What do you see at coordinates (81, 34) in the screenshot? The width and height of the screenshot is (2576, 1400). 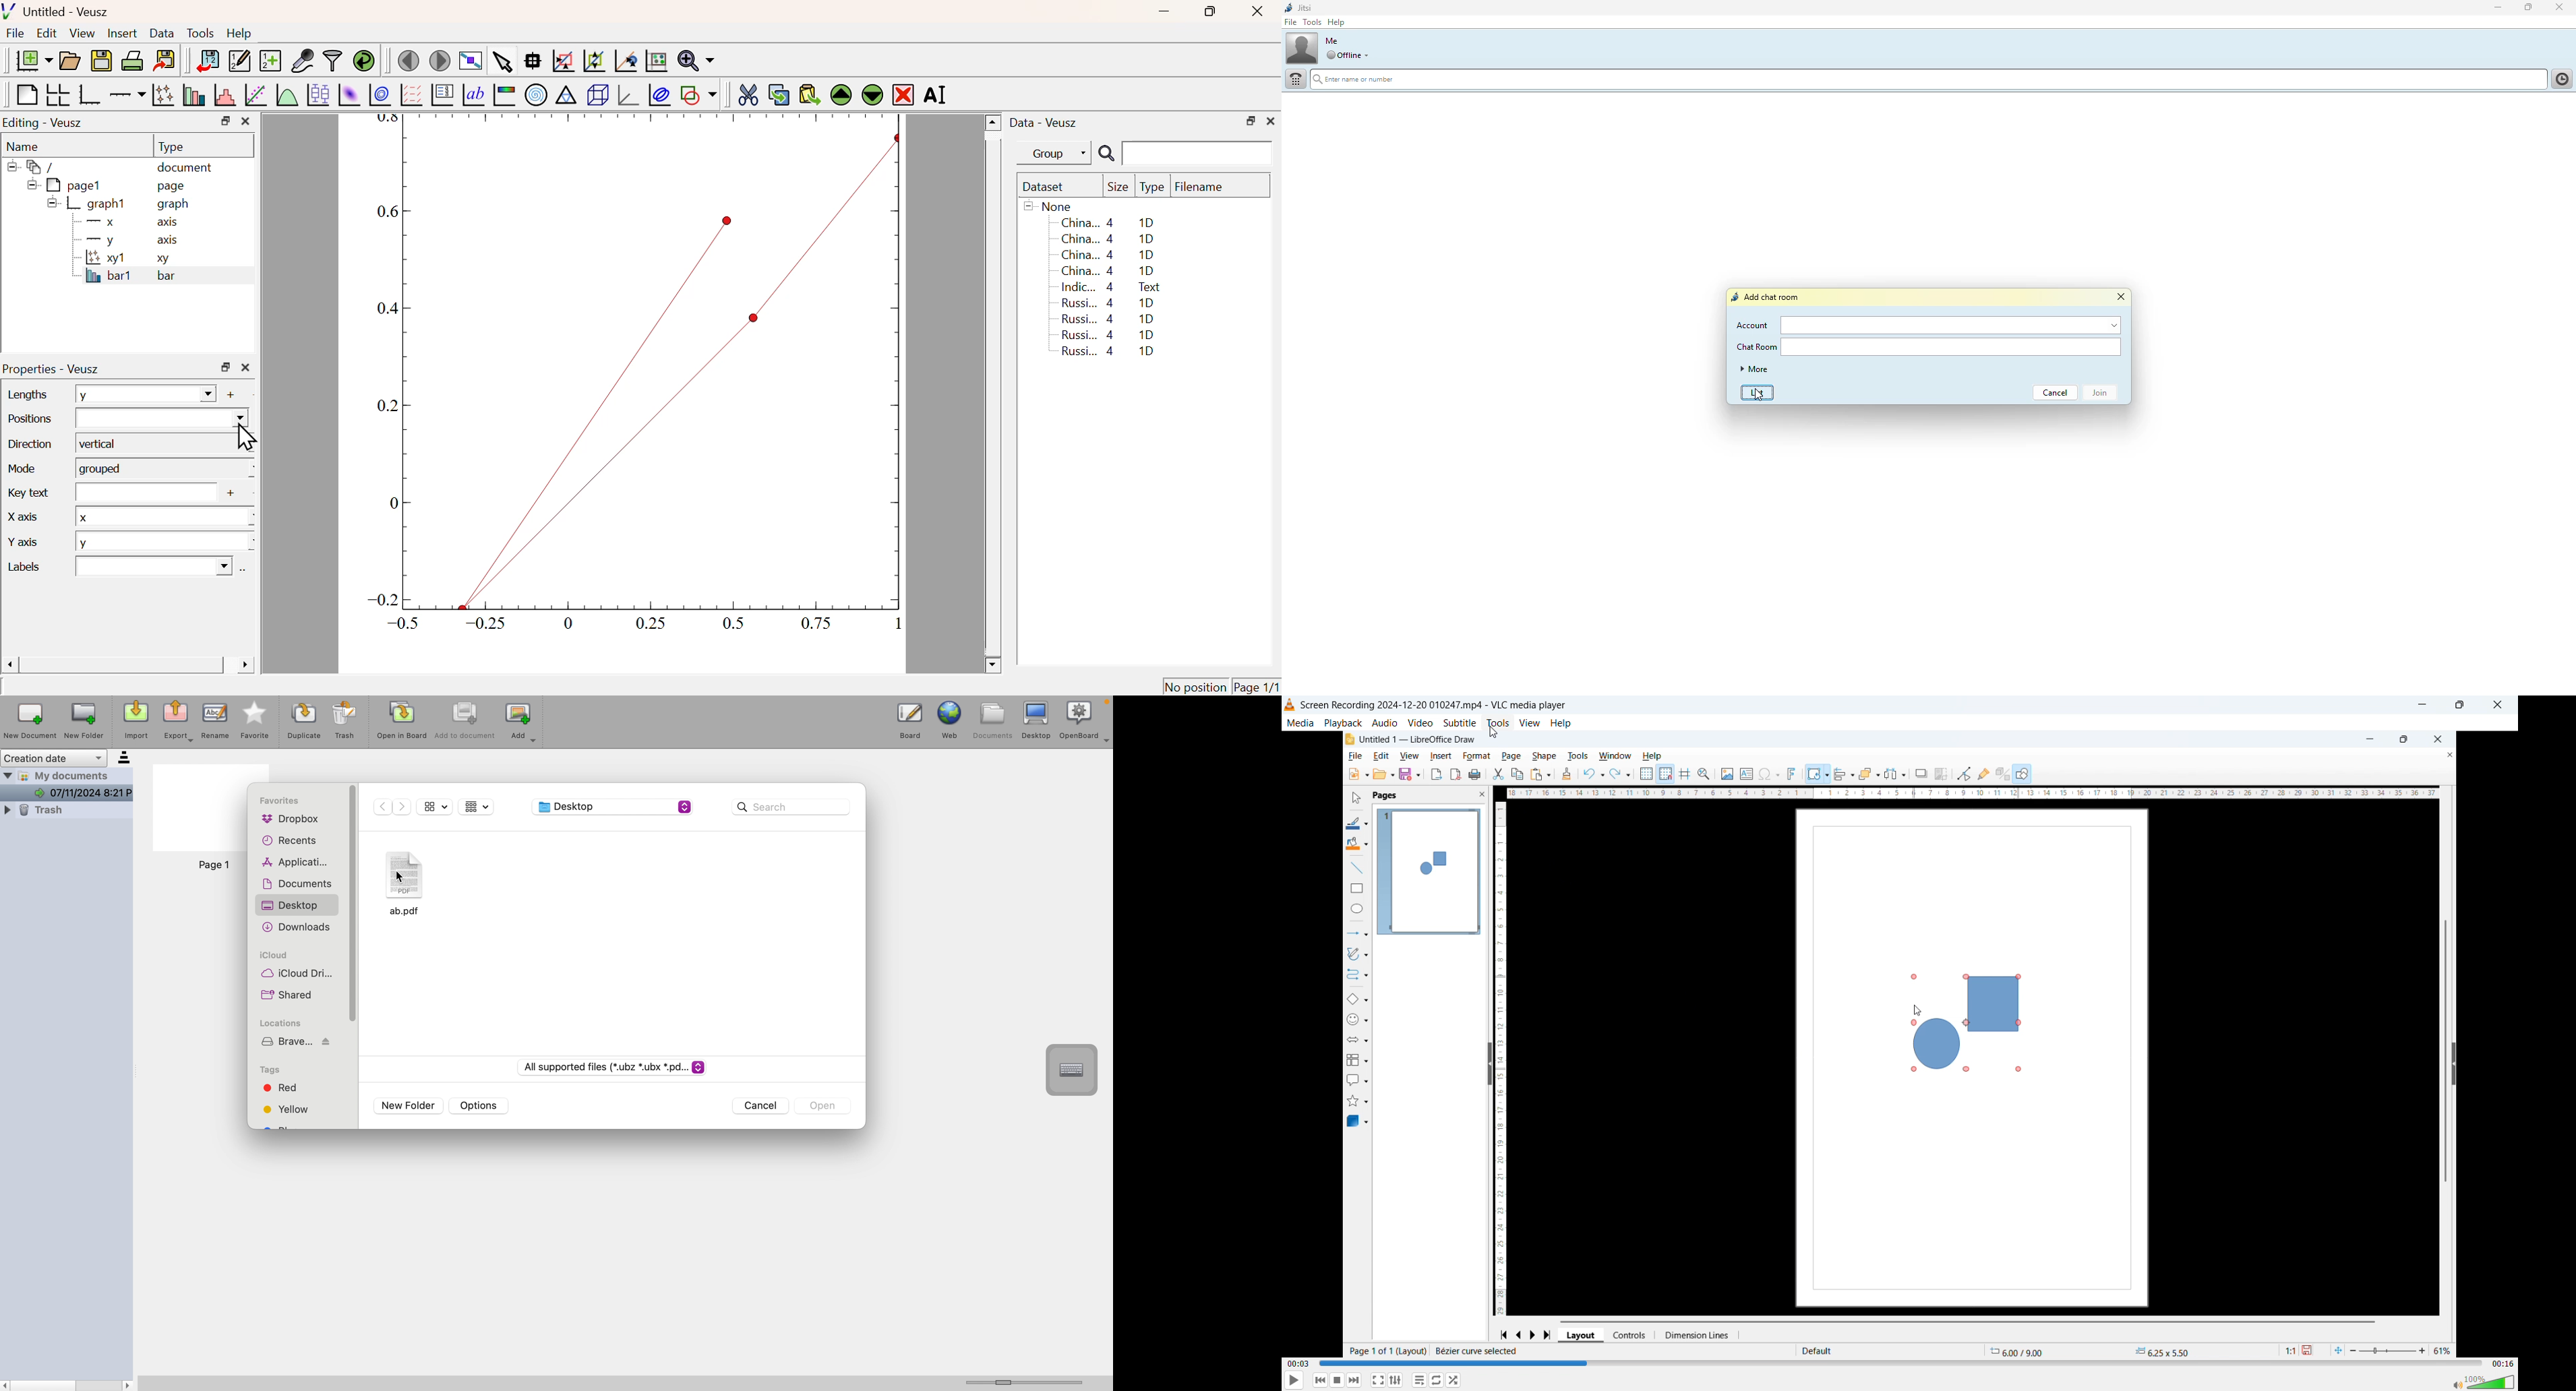 I see `View` at bounding box center [81, 34].